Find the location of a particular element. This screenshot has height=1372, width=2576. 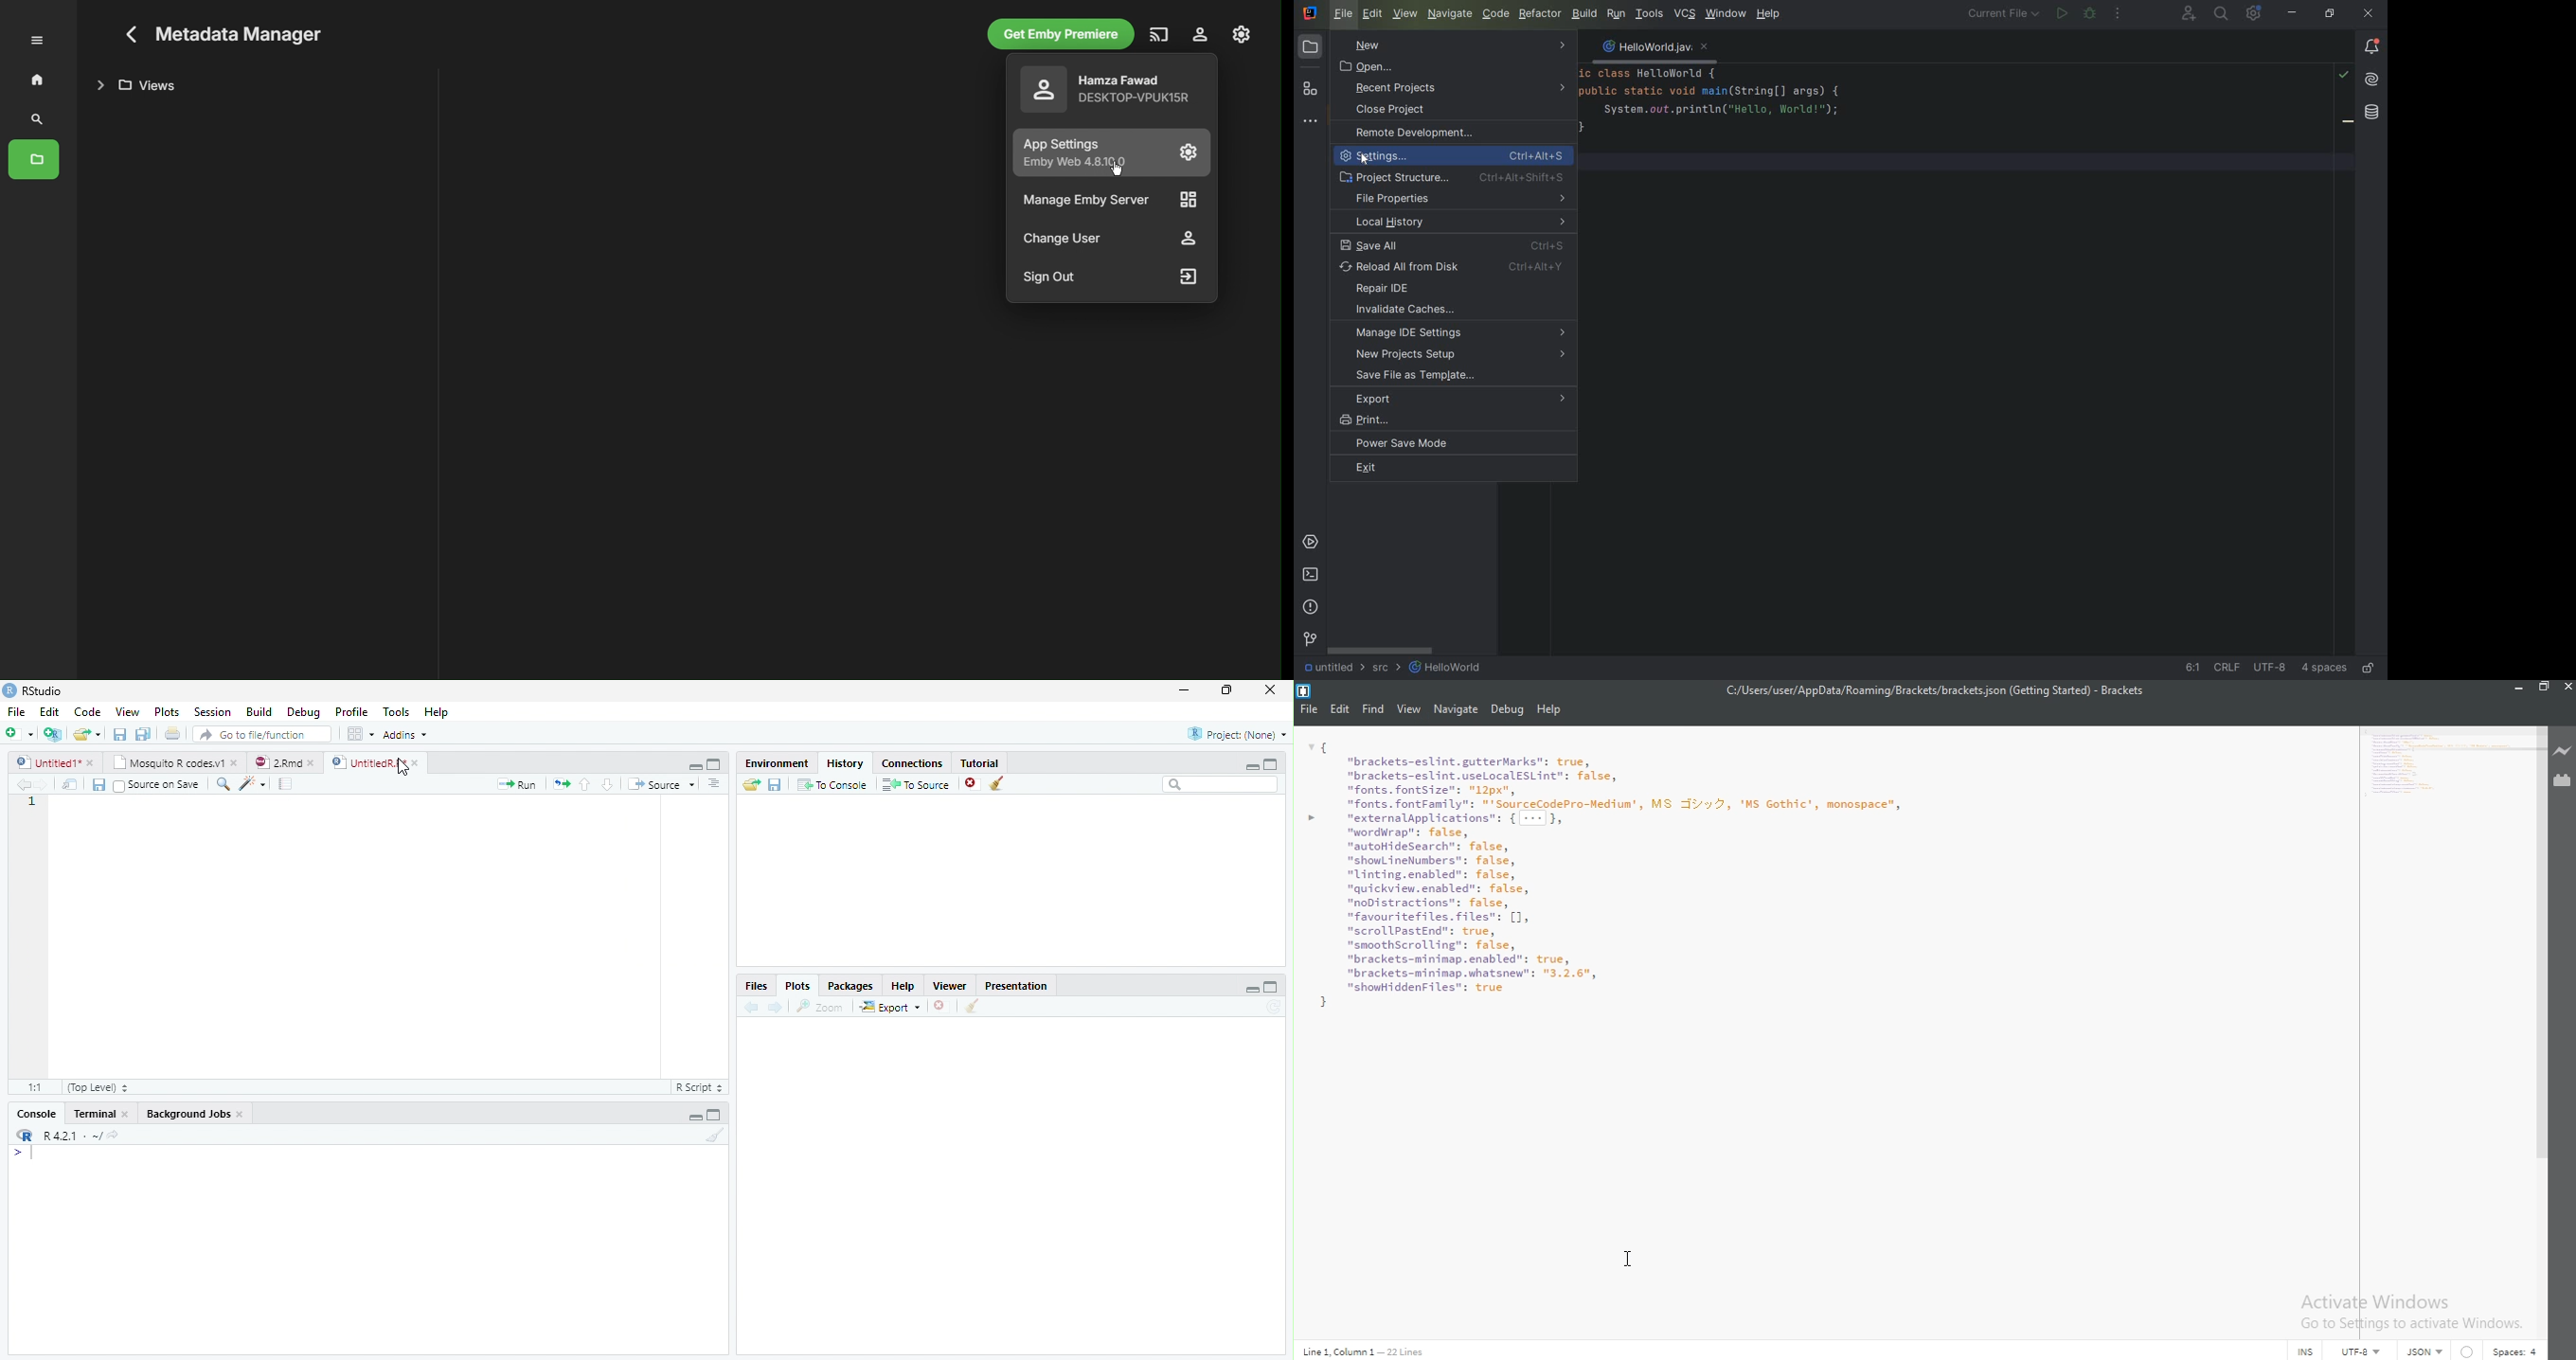

Tools is located at coordinates (398, 711).